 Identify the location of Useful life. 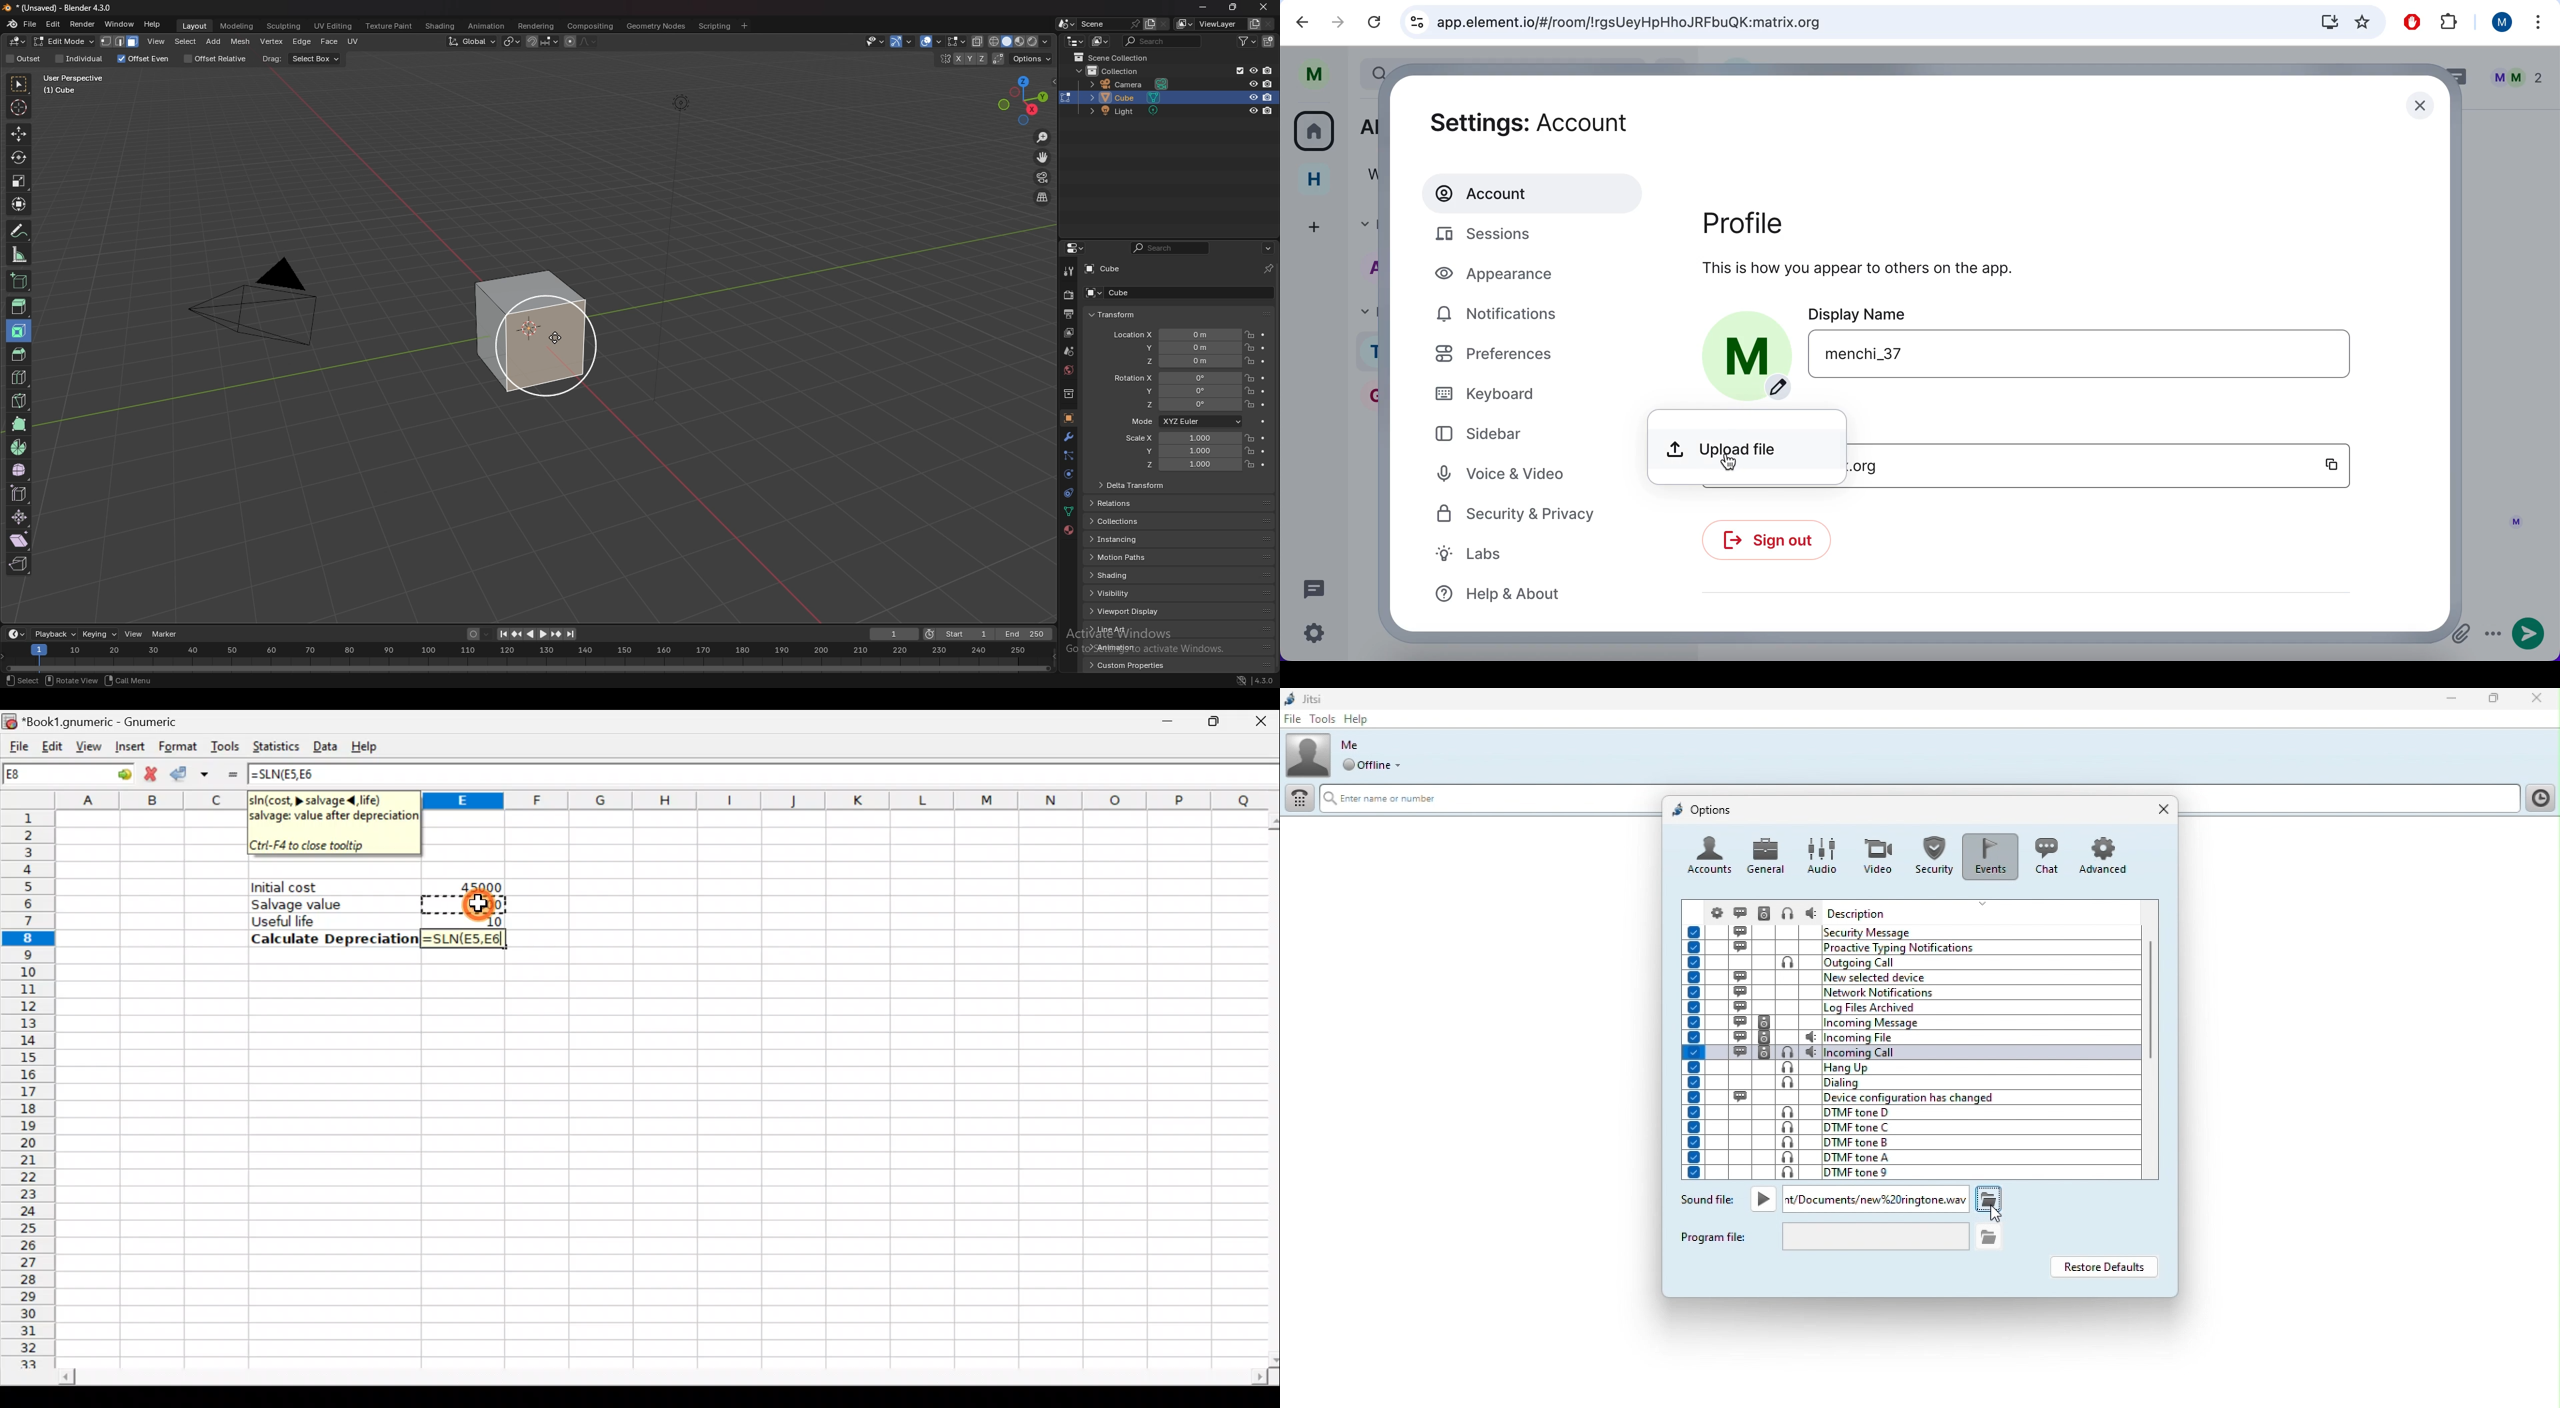
(327, 921).